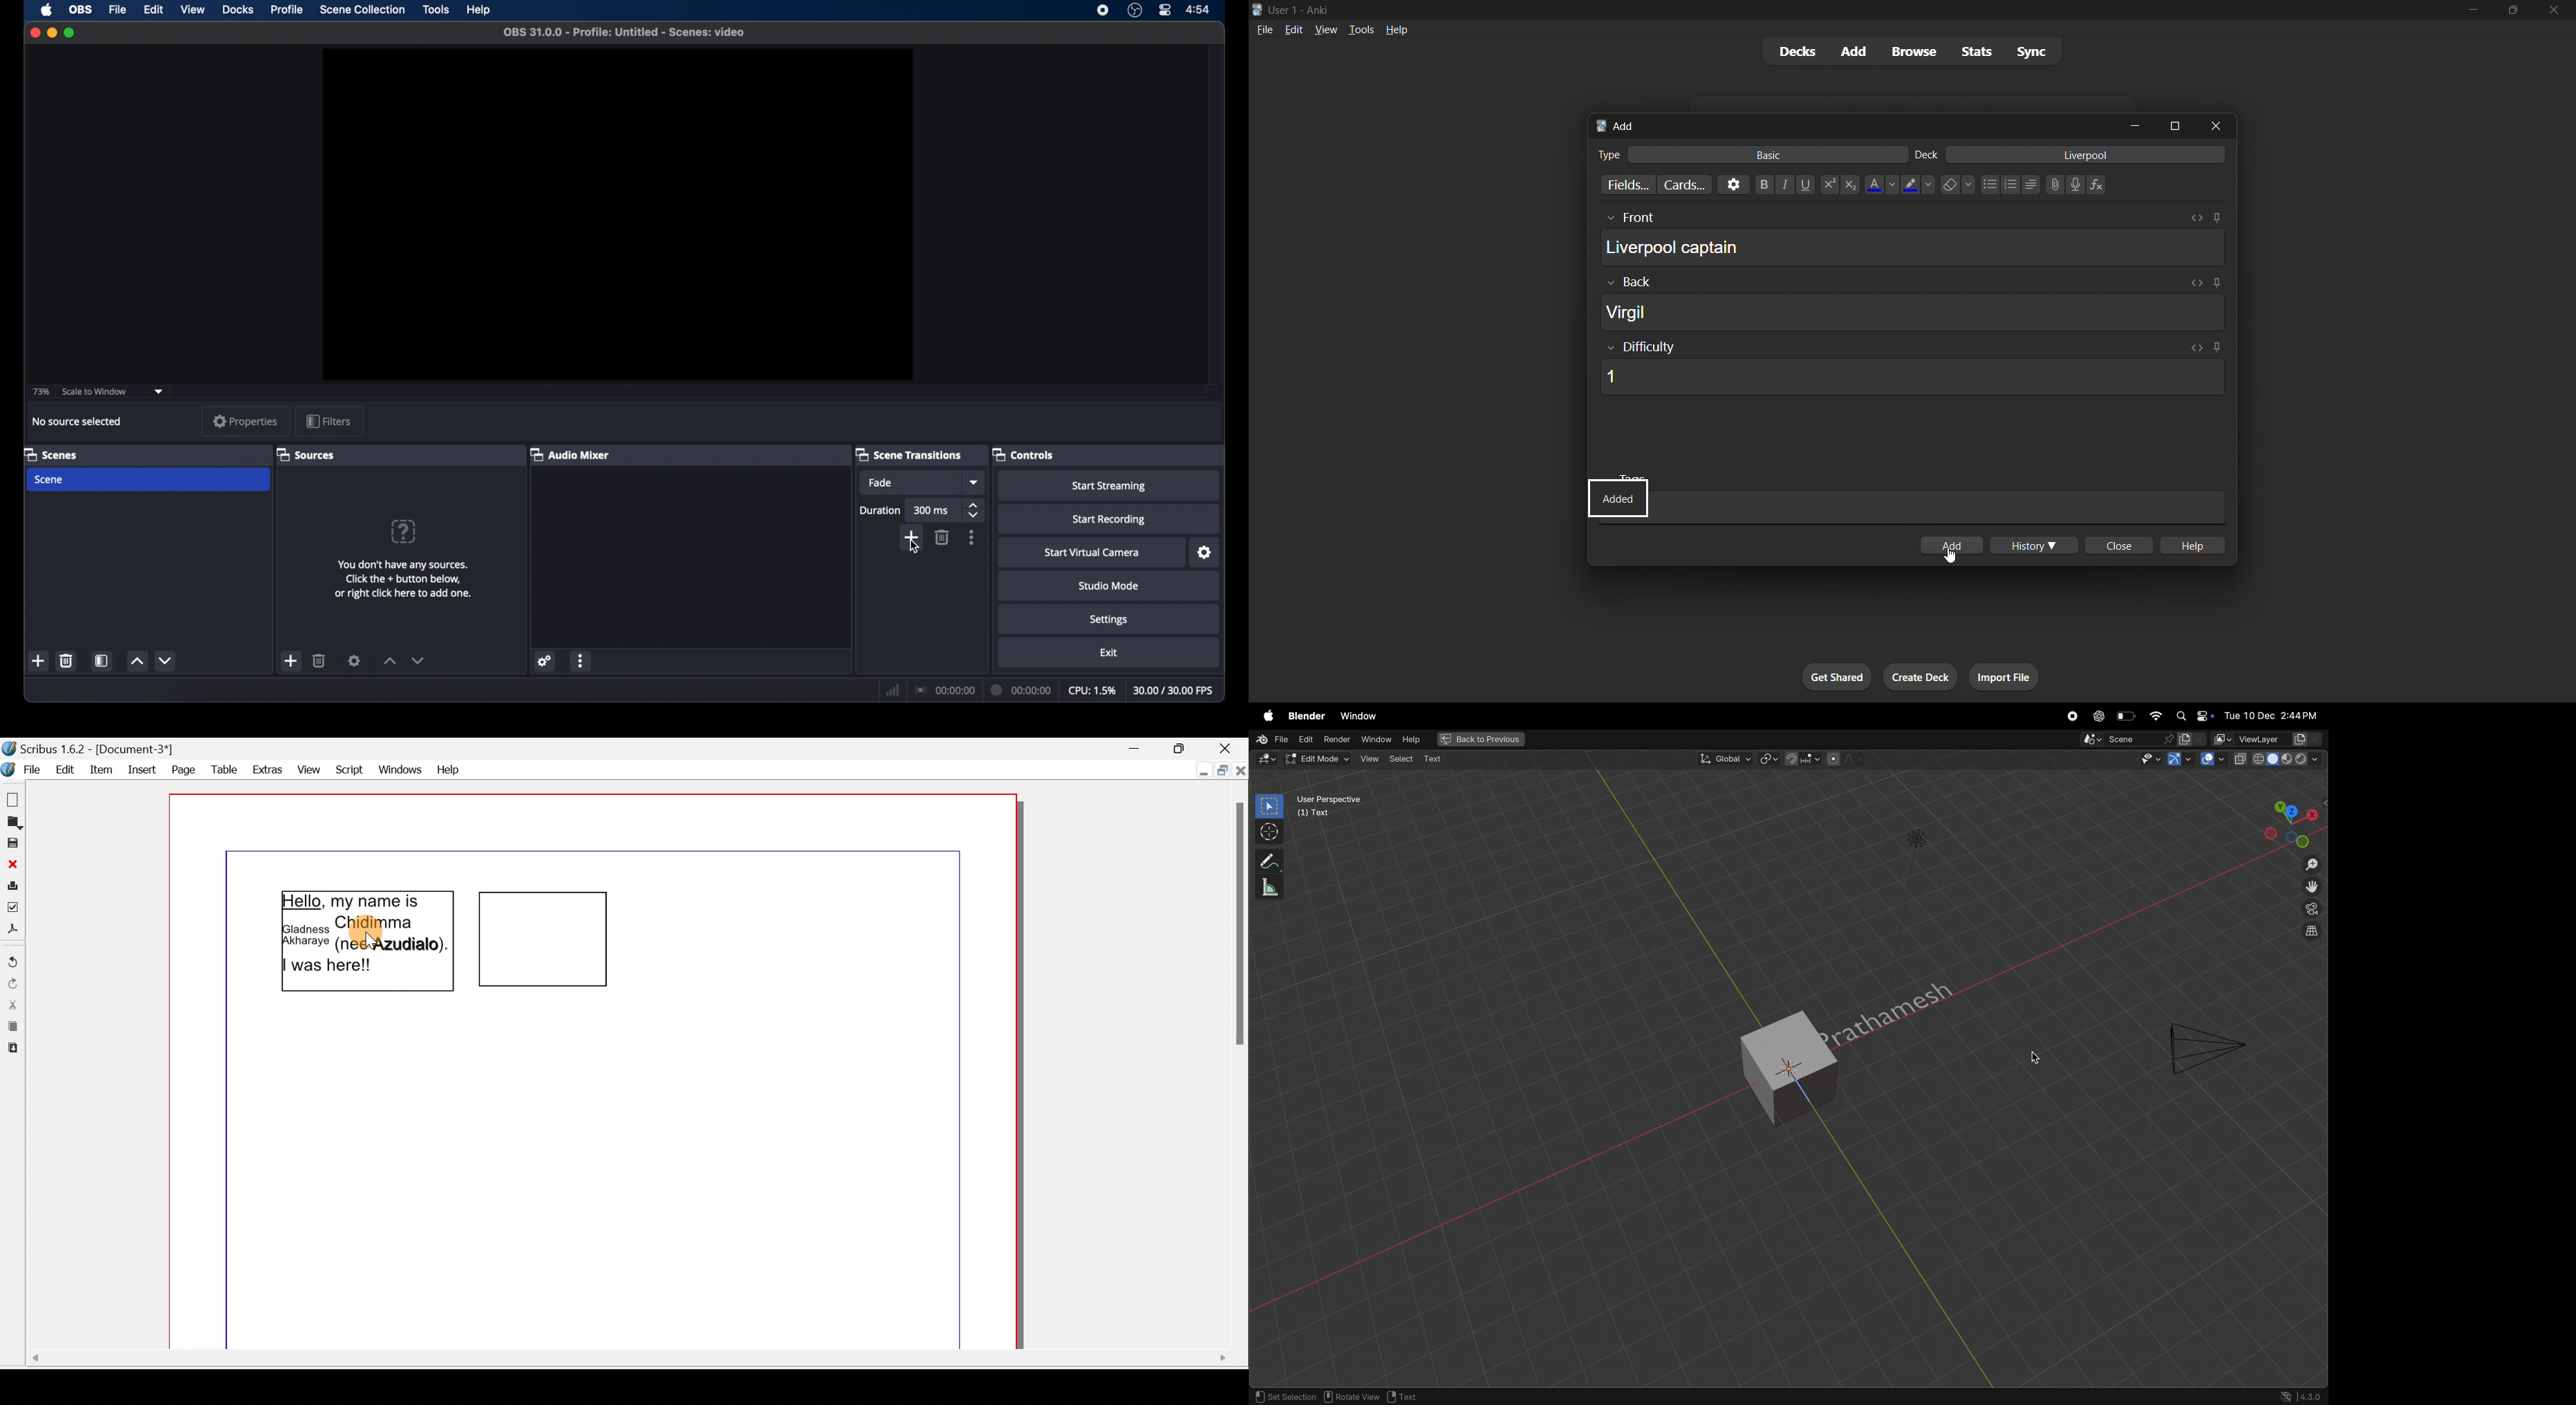  What do you see at coordinates (13, 823) in the screenshot?
I see `Open` at bounding box center [13, 823].